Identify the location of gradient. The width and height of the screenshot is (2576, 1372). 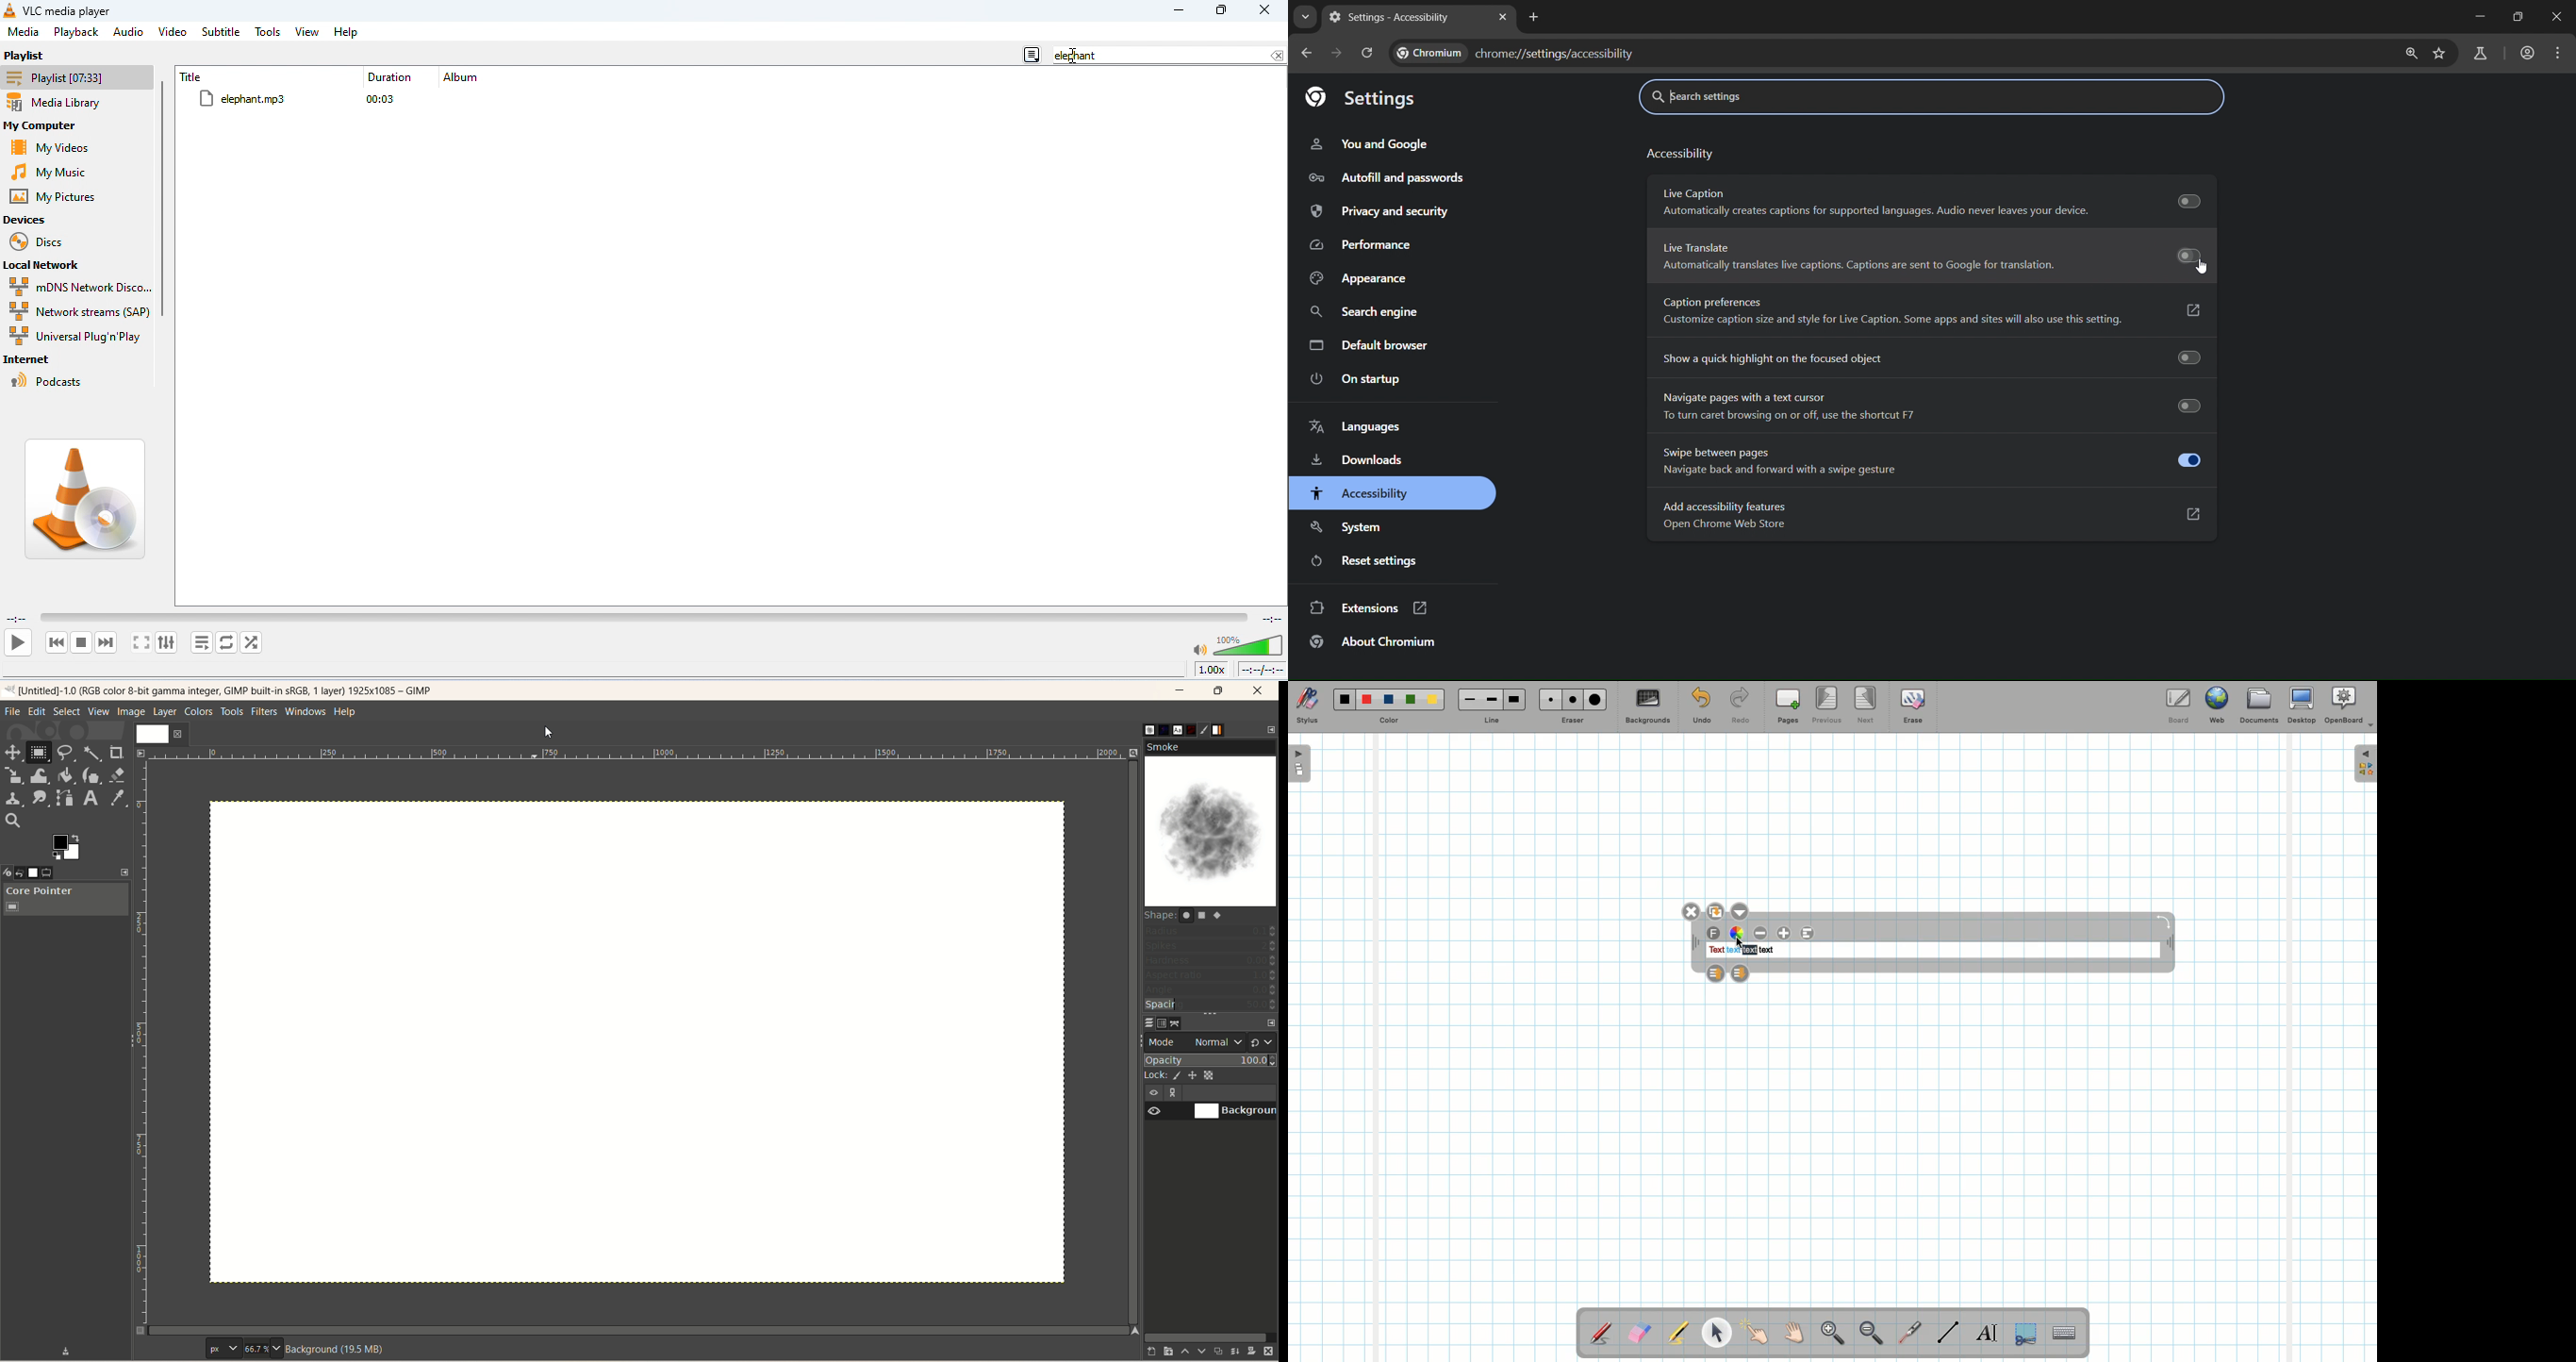
(1228, 728).